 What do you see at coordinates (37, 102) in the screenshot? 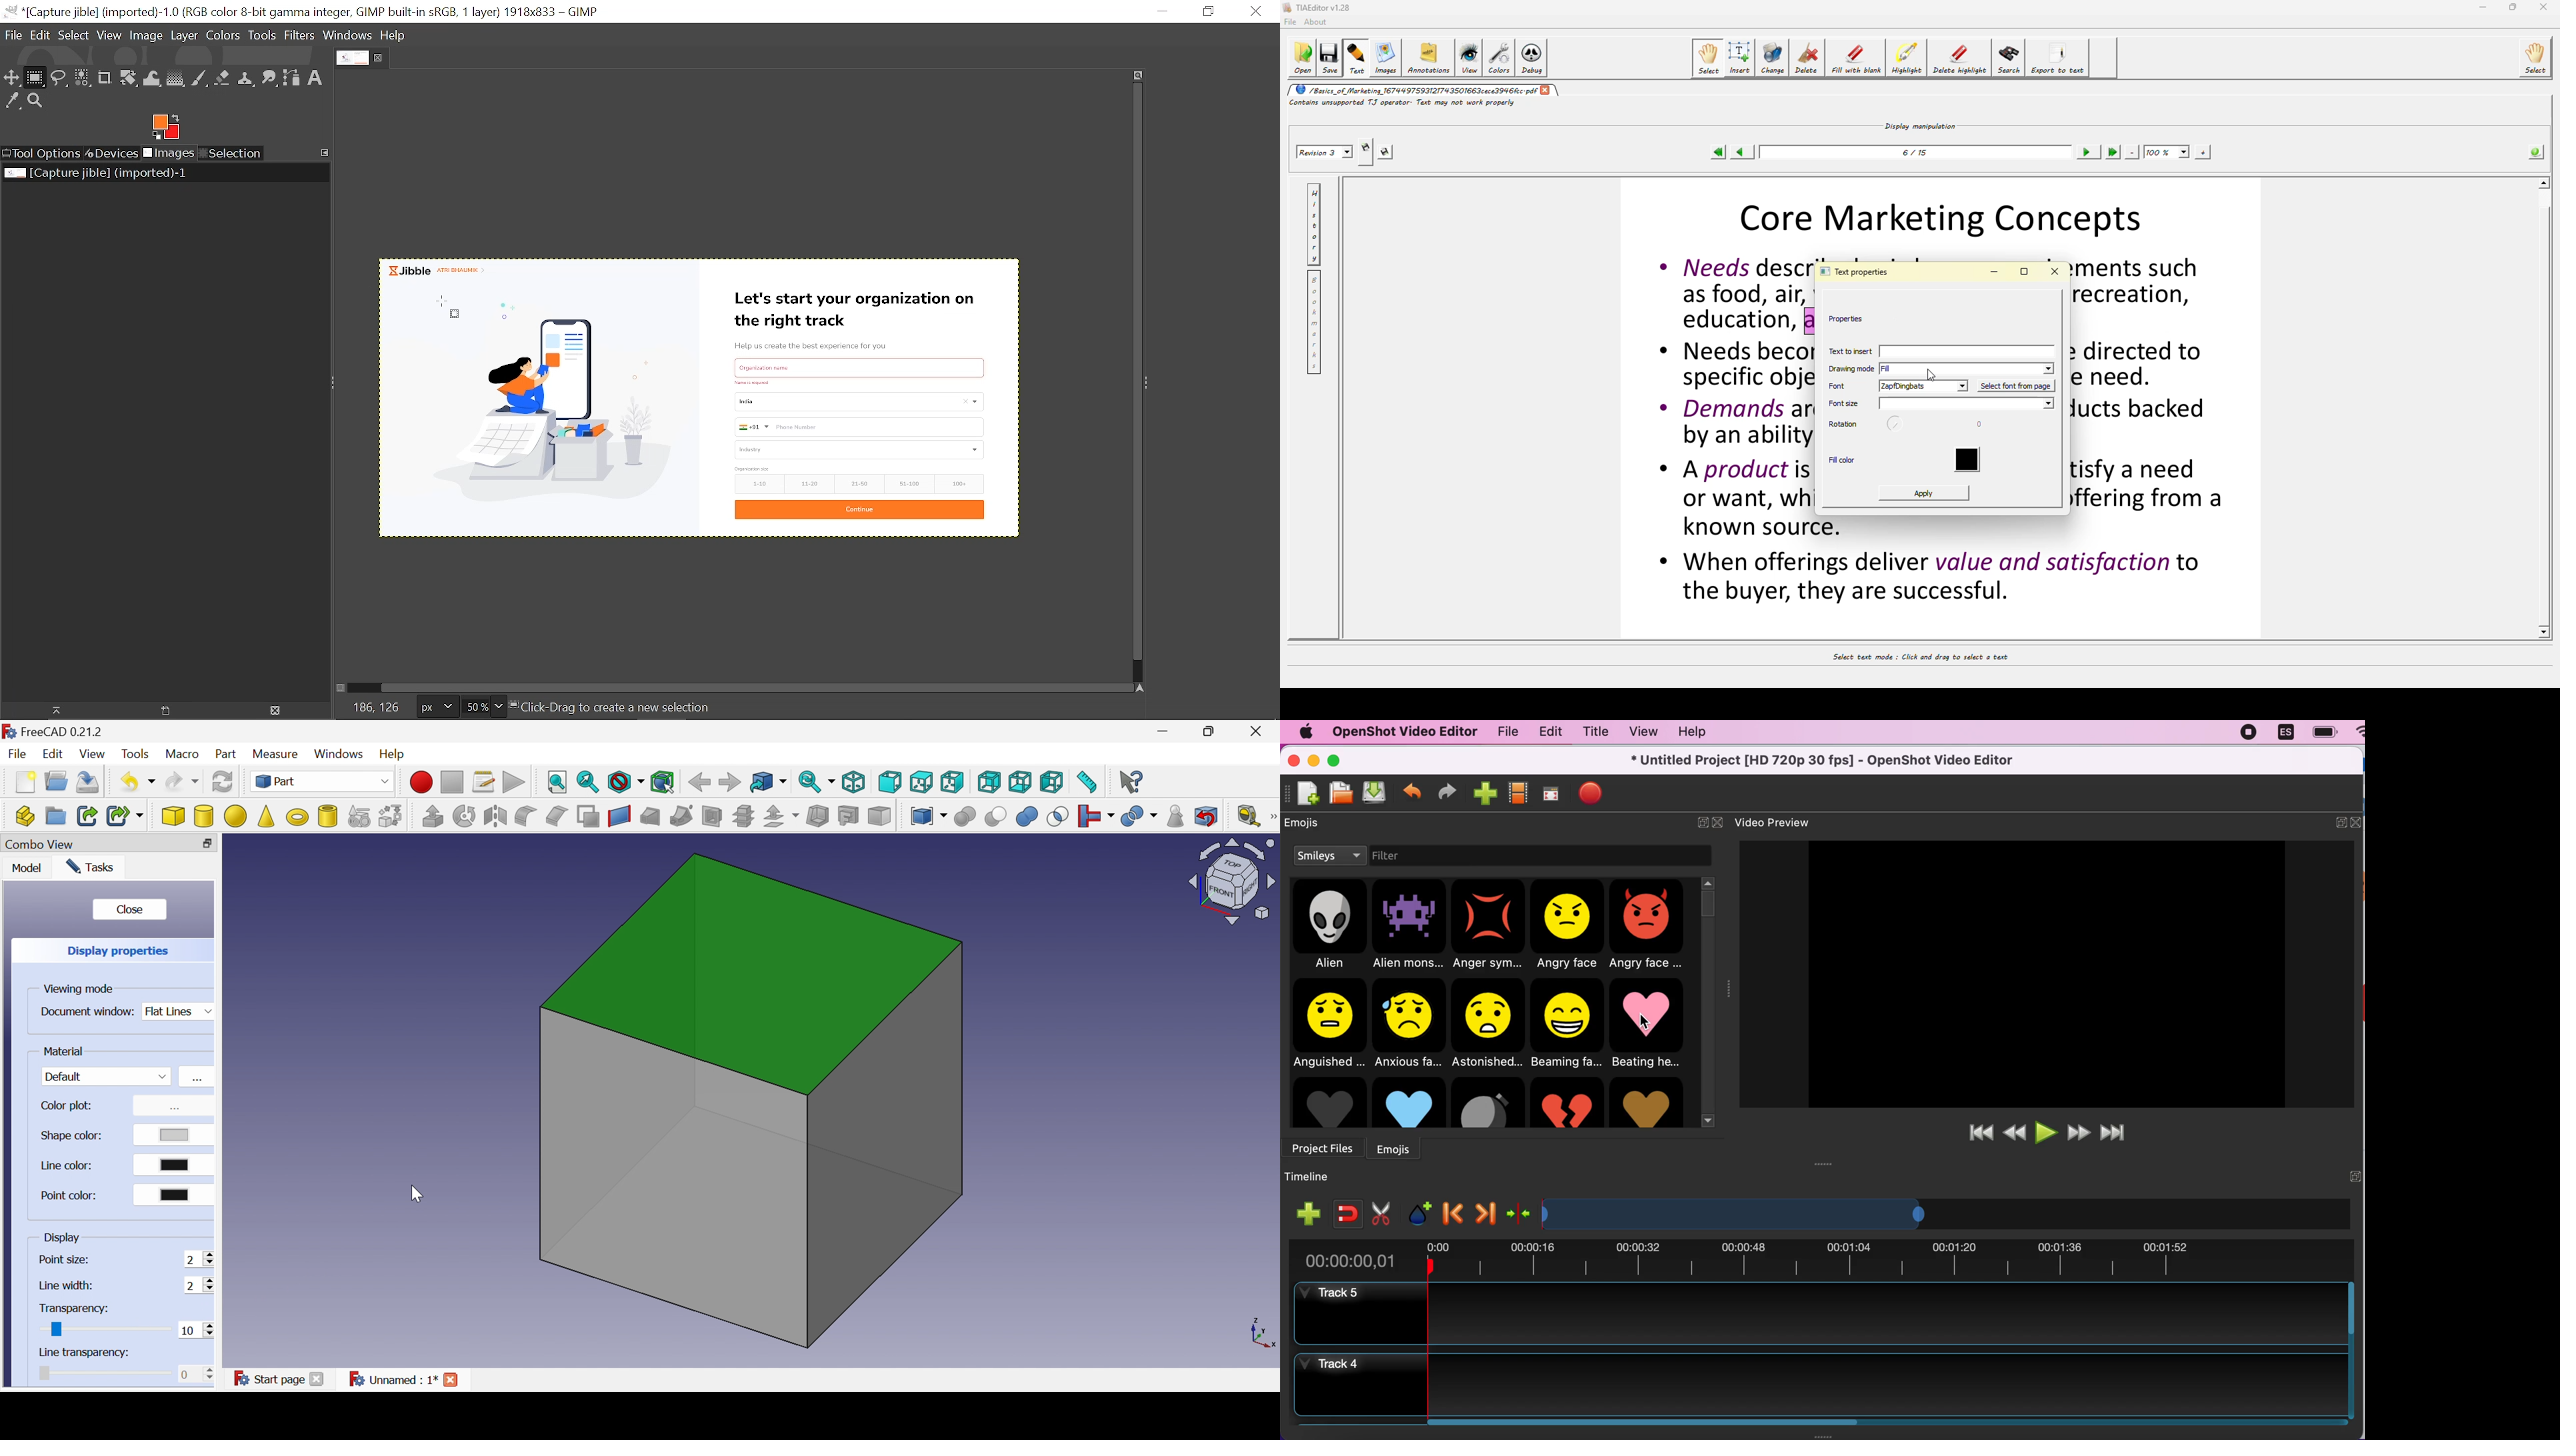
I see `Zoom tool` at bounding box center [37, 102].